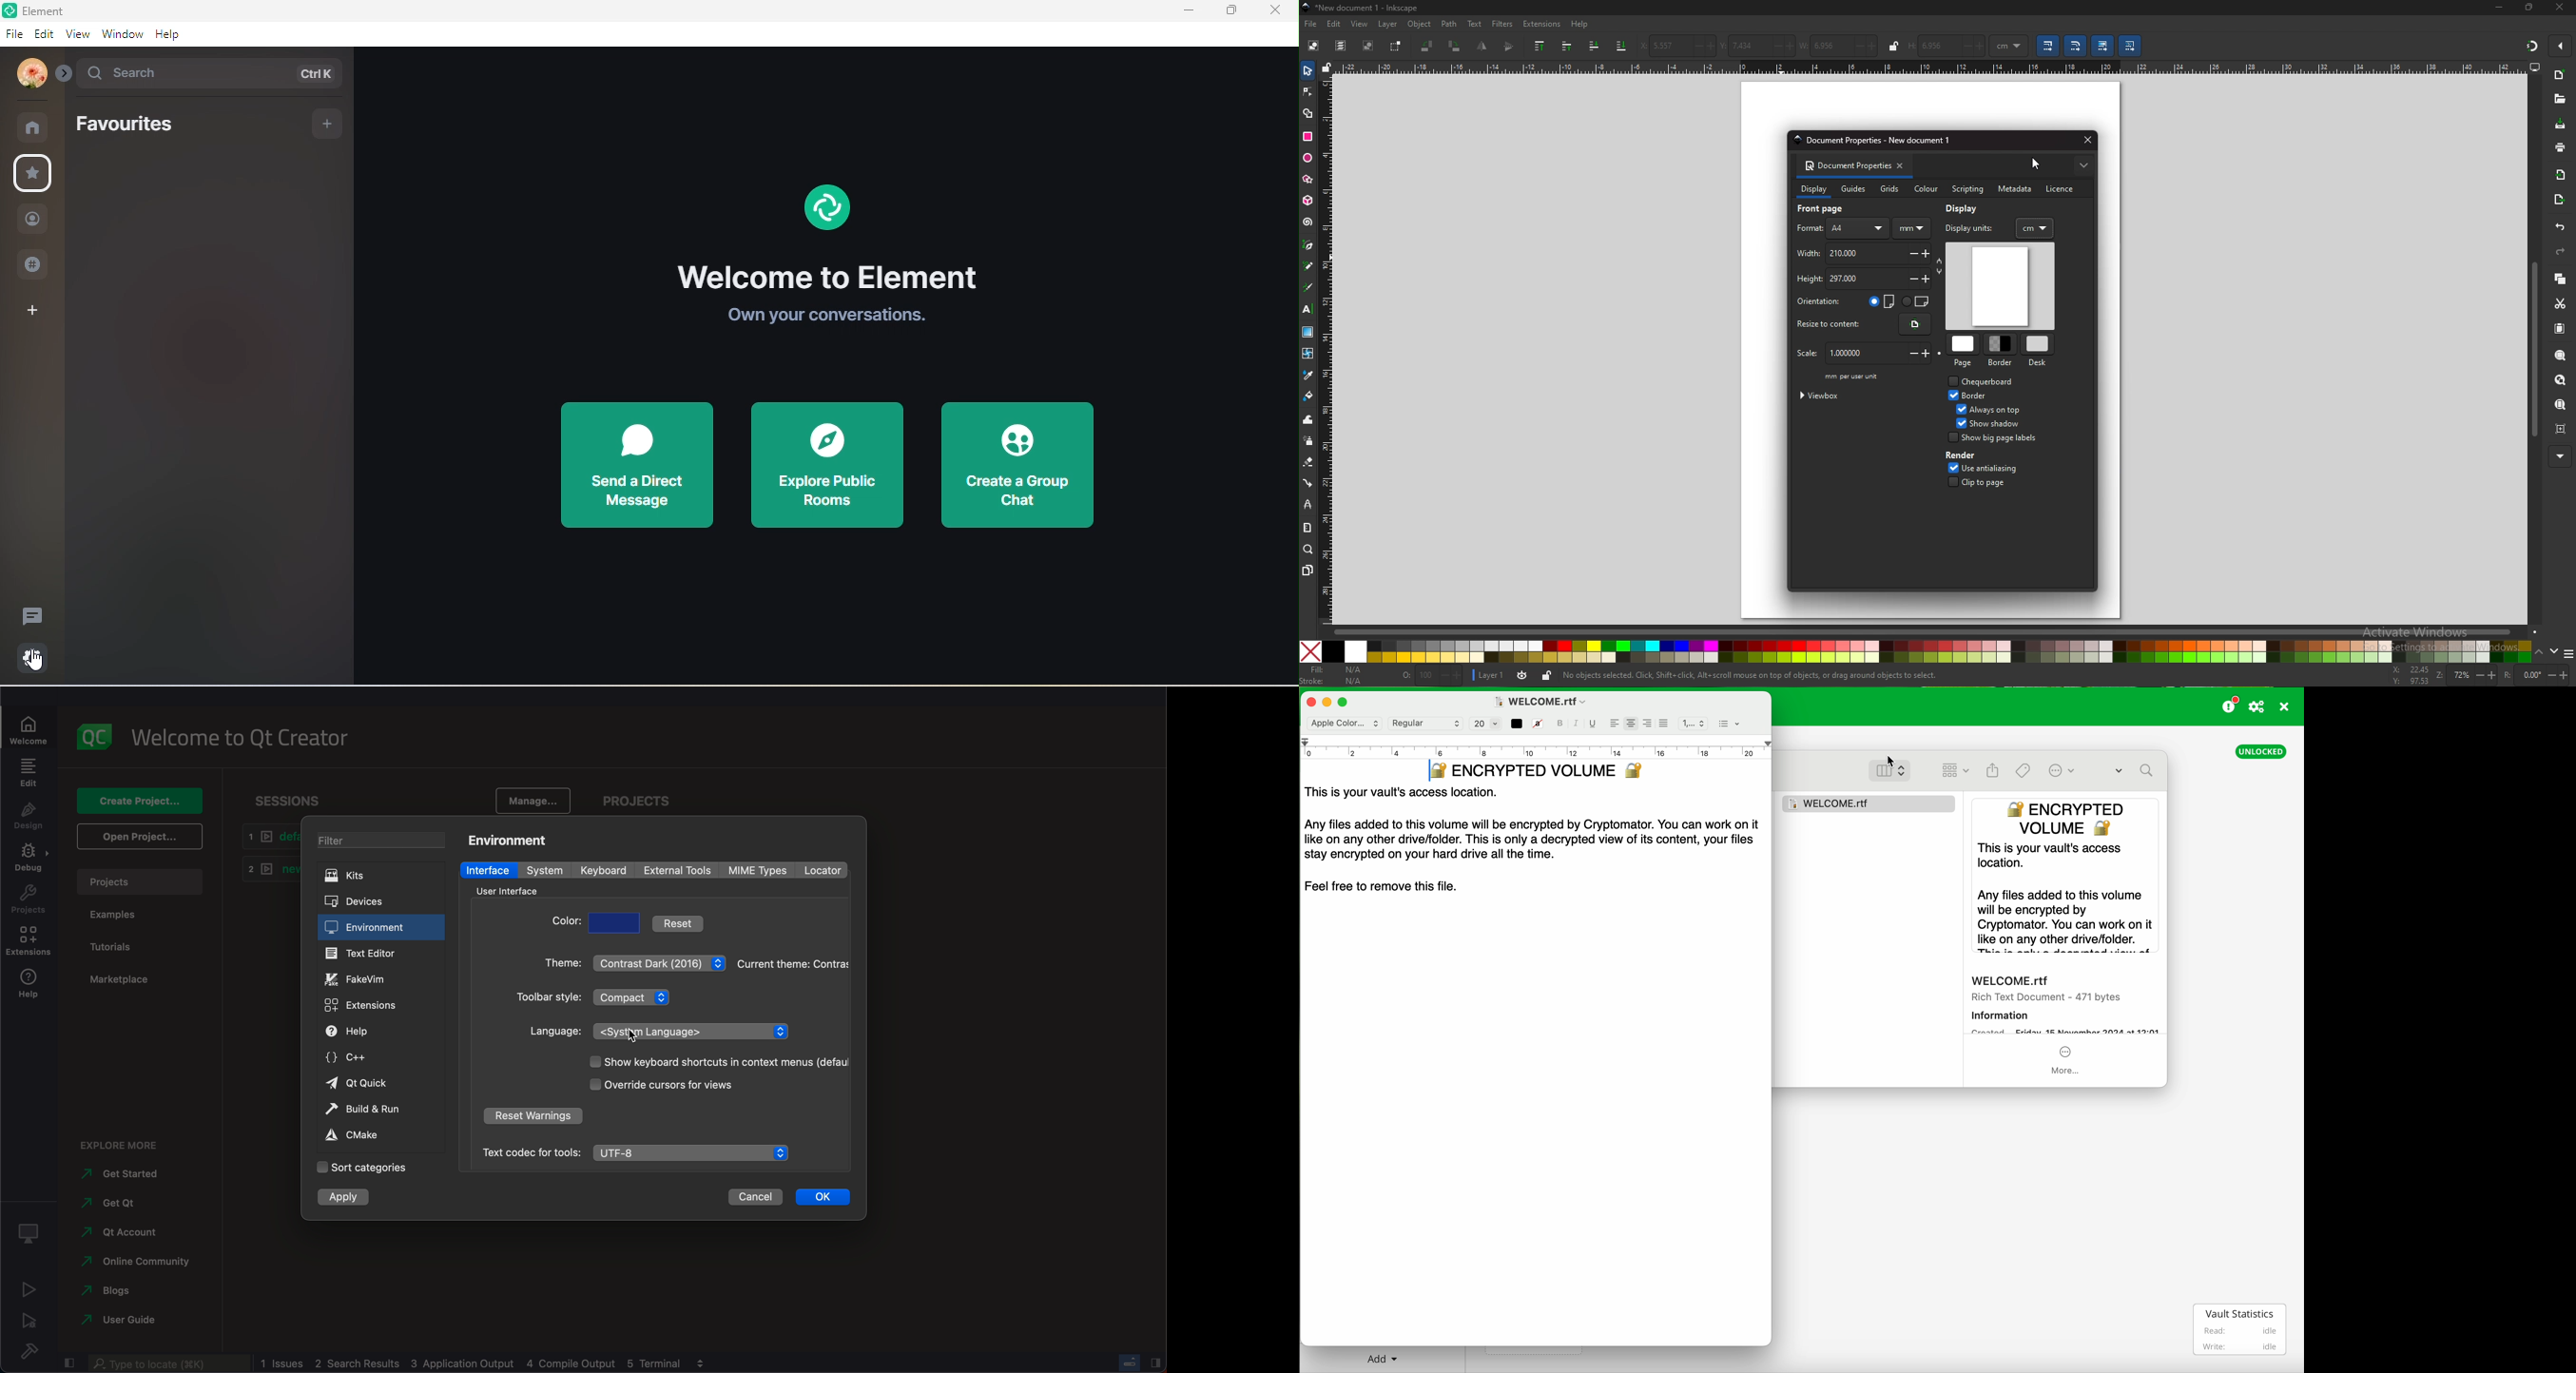 This screenshot has height=1400, width=2576. What do you see at coordinates (1561, 723) in the screenshot?
I see `Bold` at bounding box center [1561, 723].